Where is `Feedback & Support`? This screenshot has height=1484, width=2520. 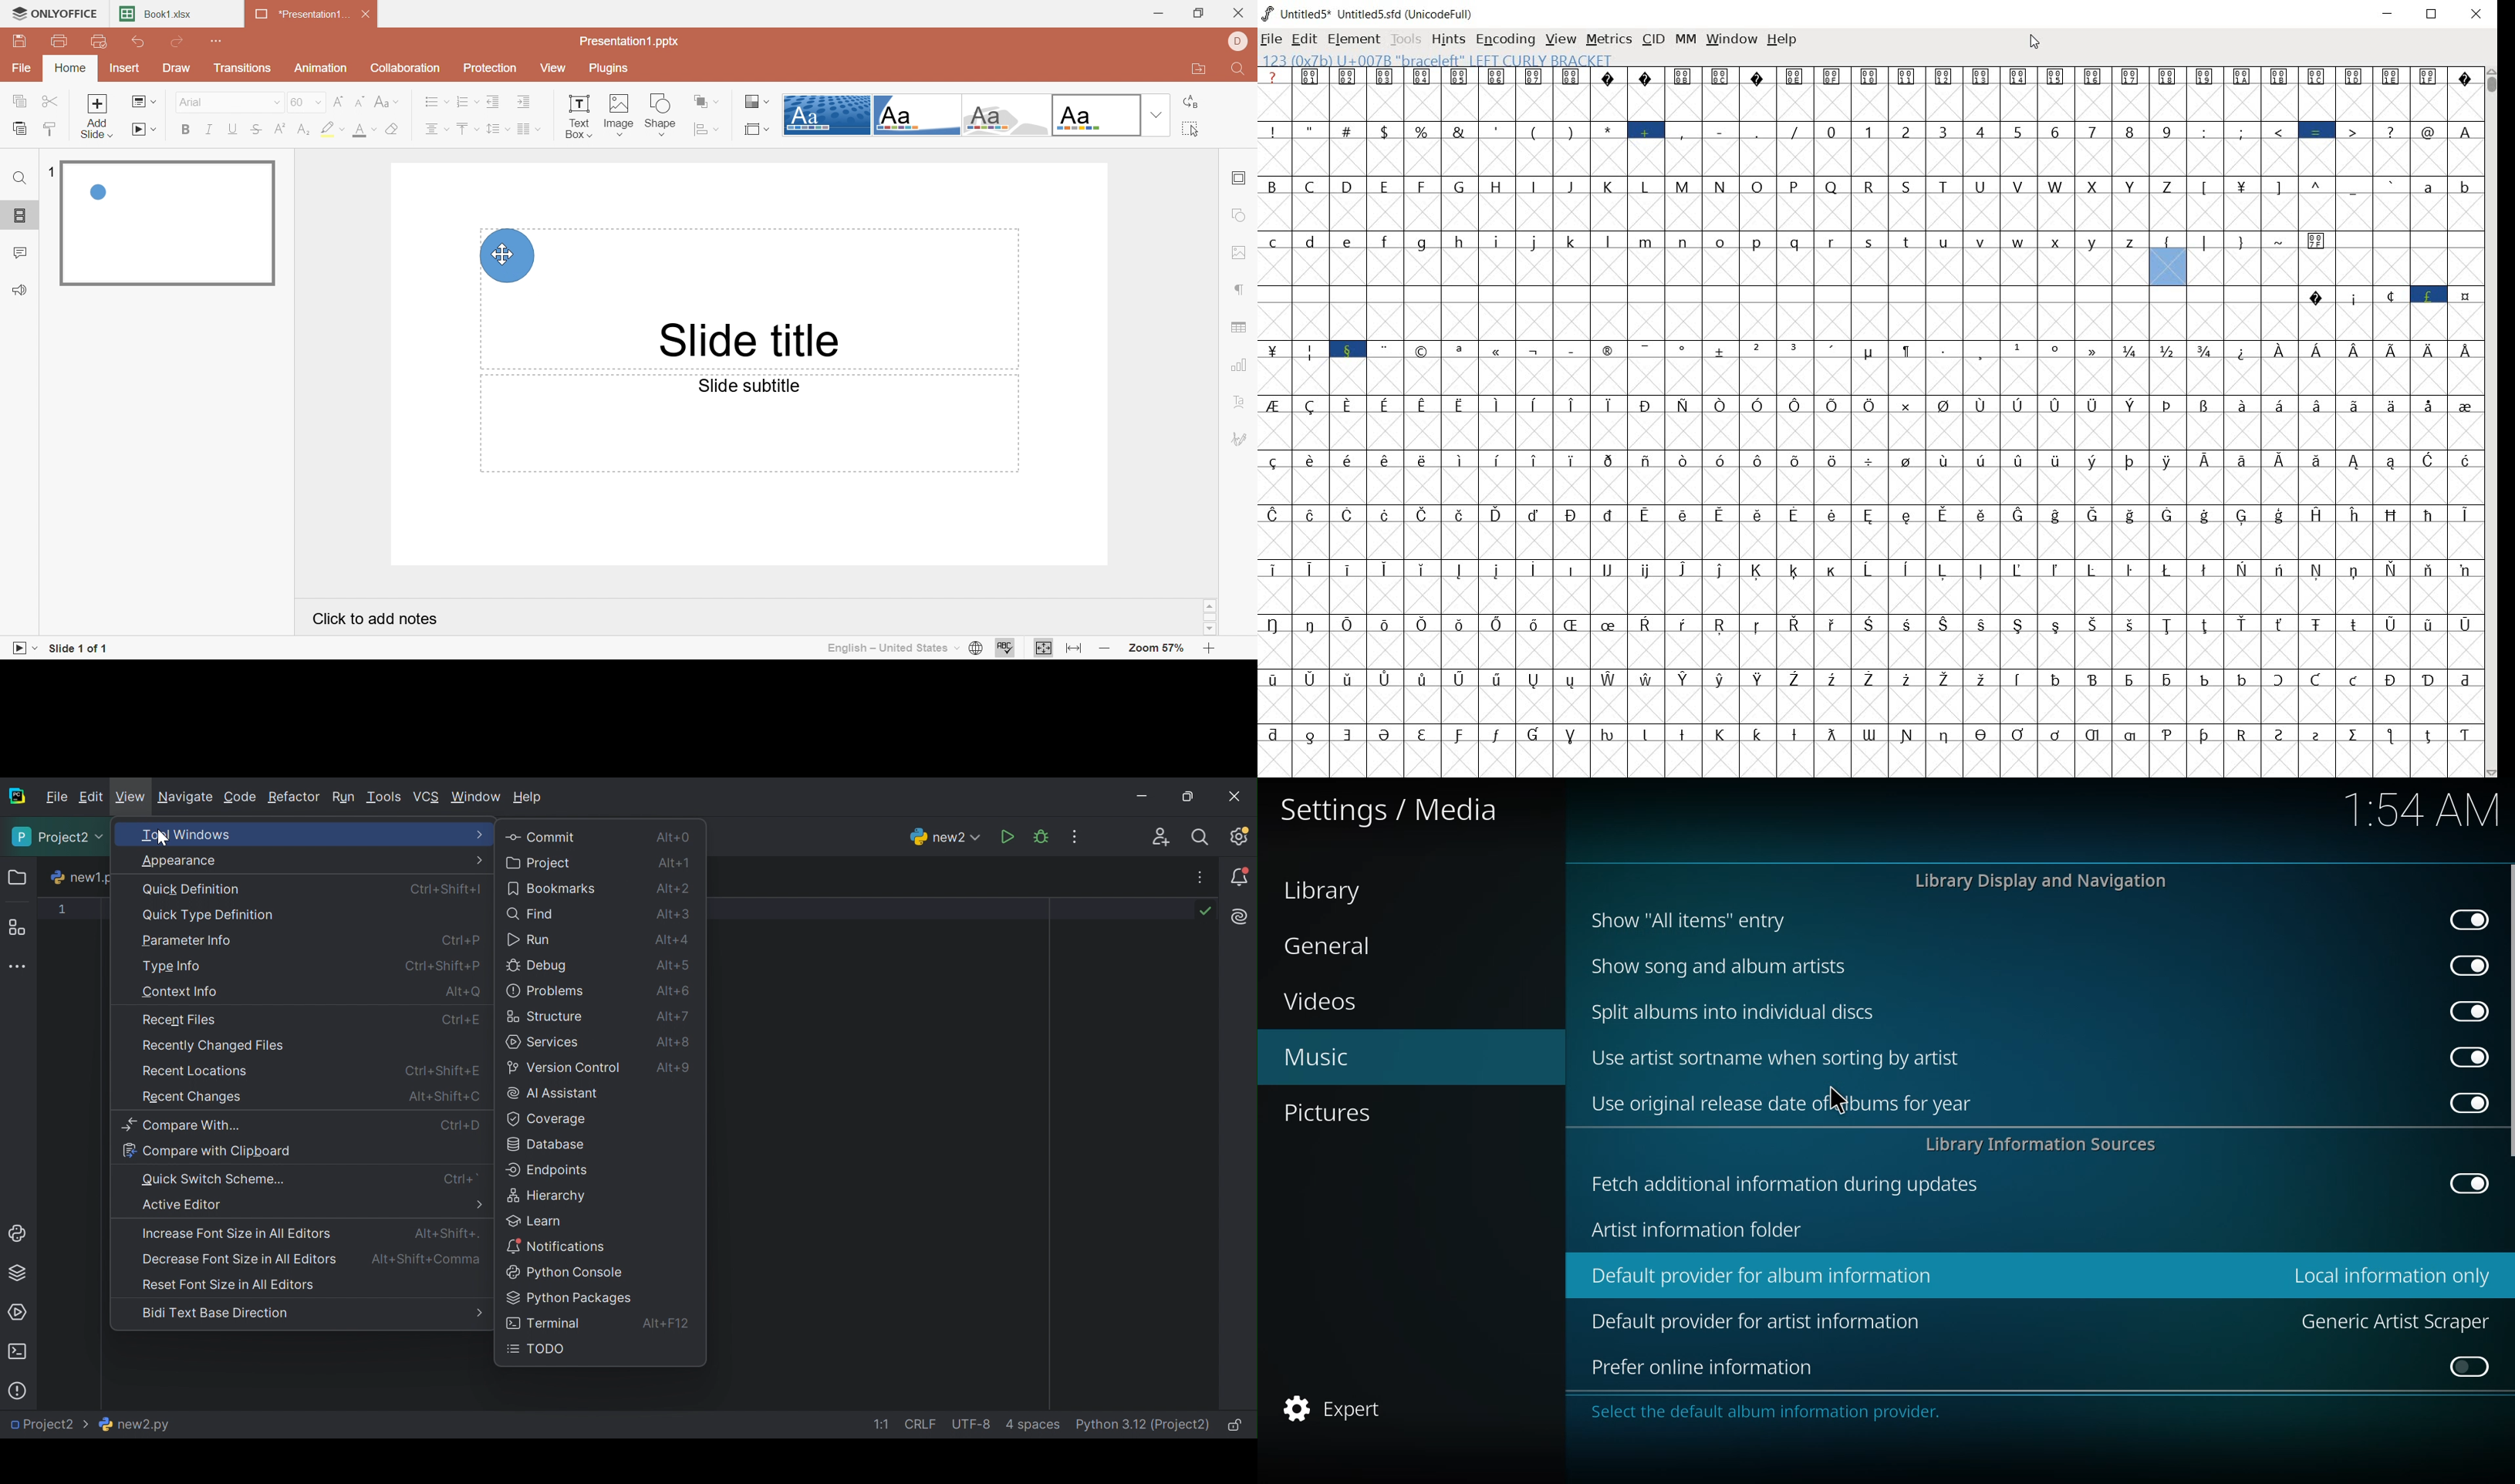
Feedback & Support is located at coordinates (18, 291).